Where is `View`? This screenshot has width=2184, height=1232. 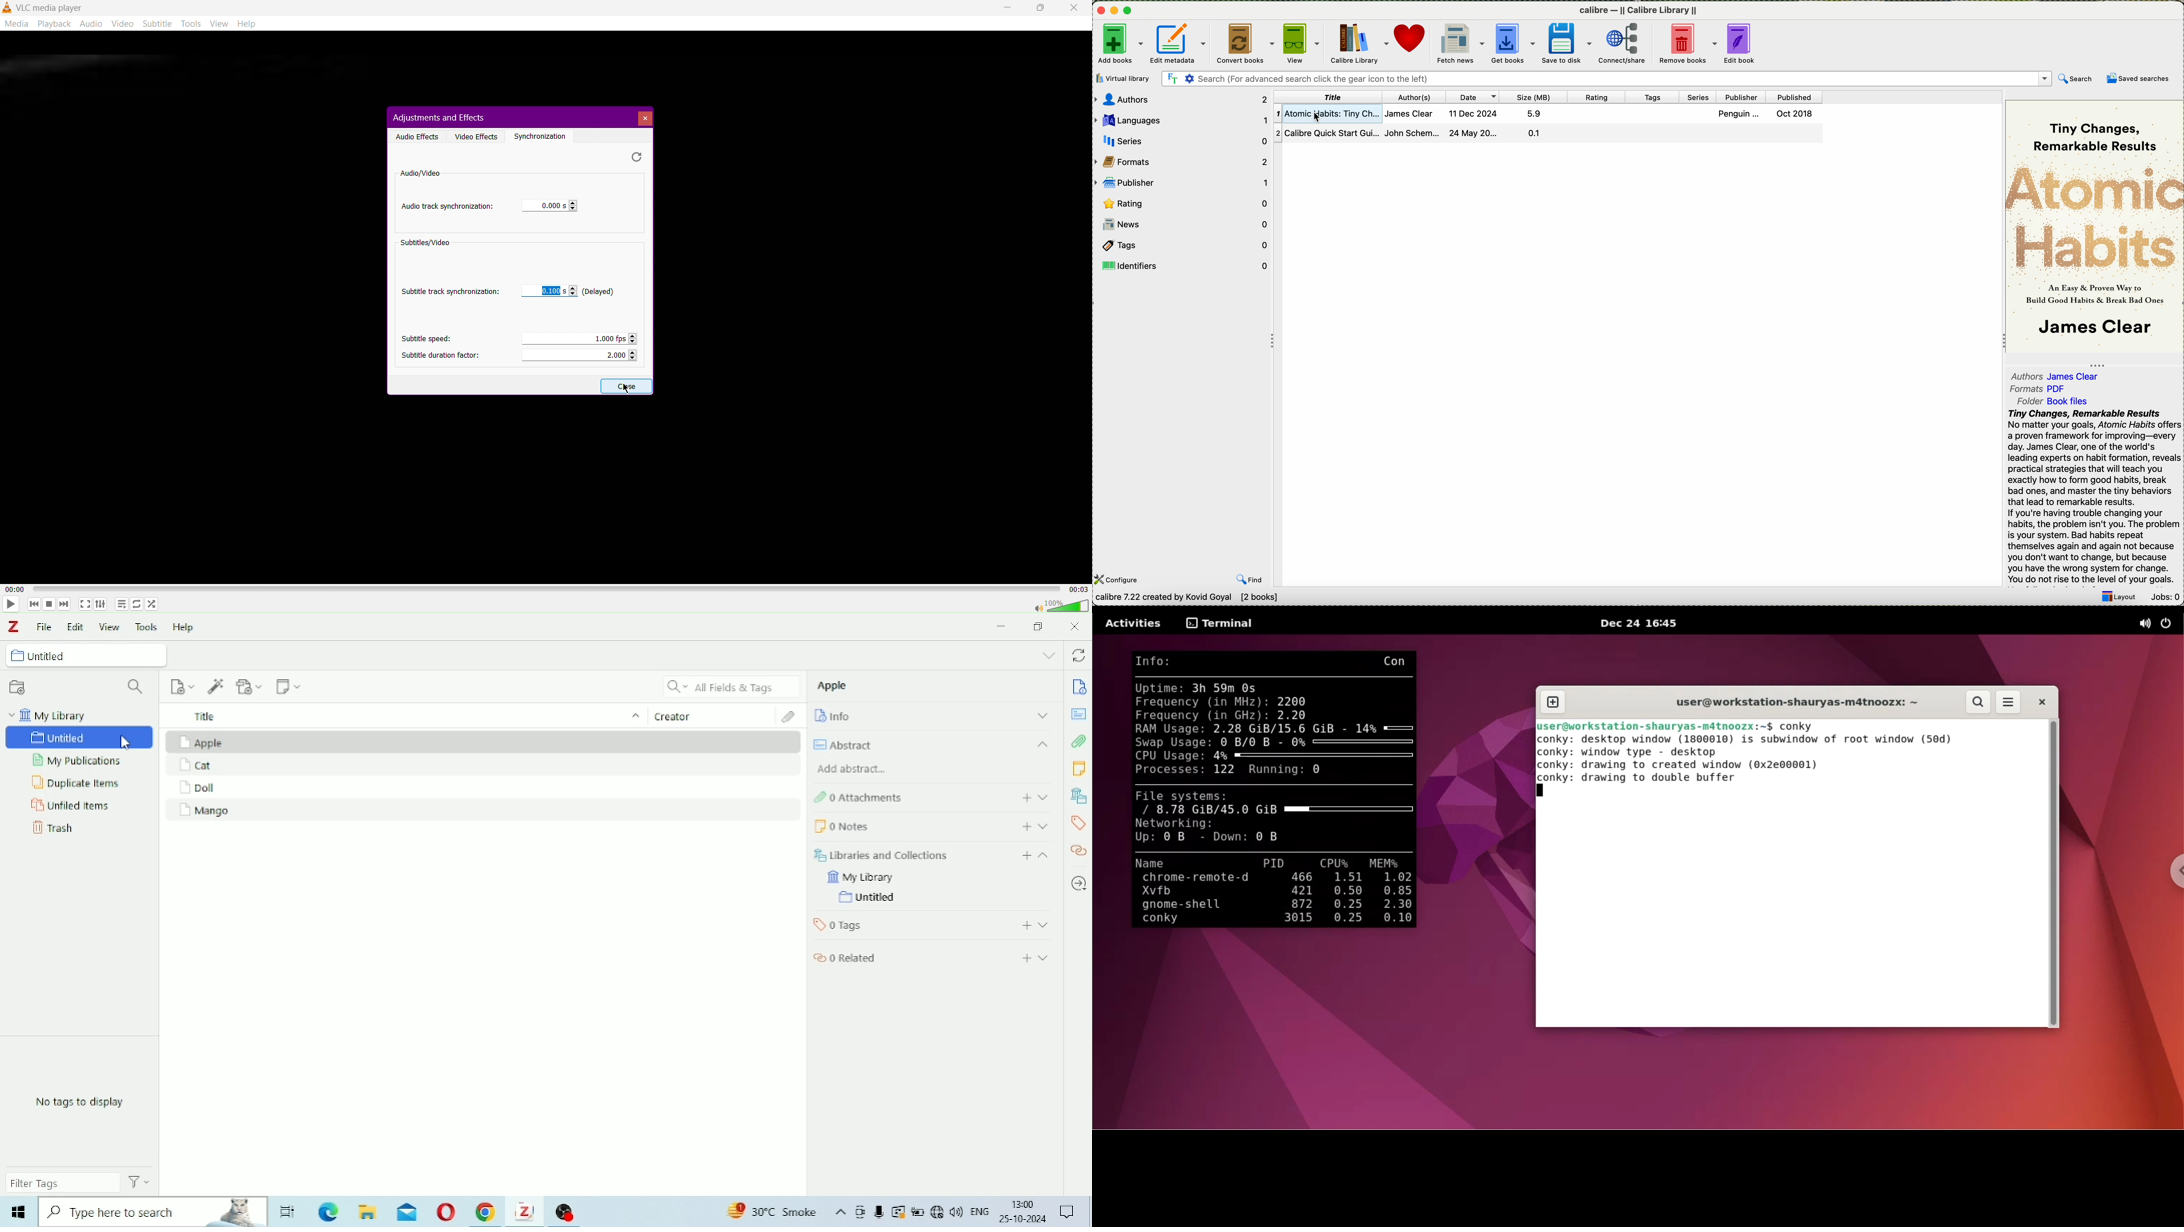 View is located at coordinates (1303, 43).